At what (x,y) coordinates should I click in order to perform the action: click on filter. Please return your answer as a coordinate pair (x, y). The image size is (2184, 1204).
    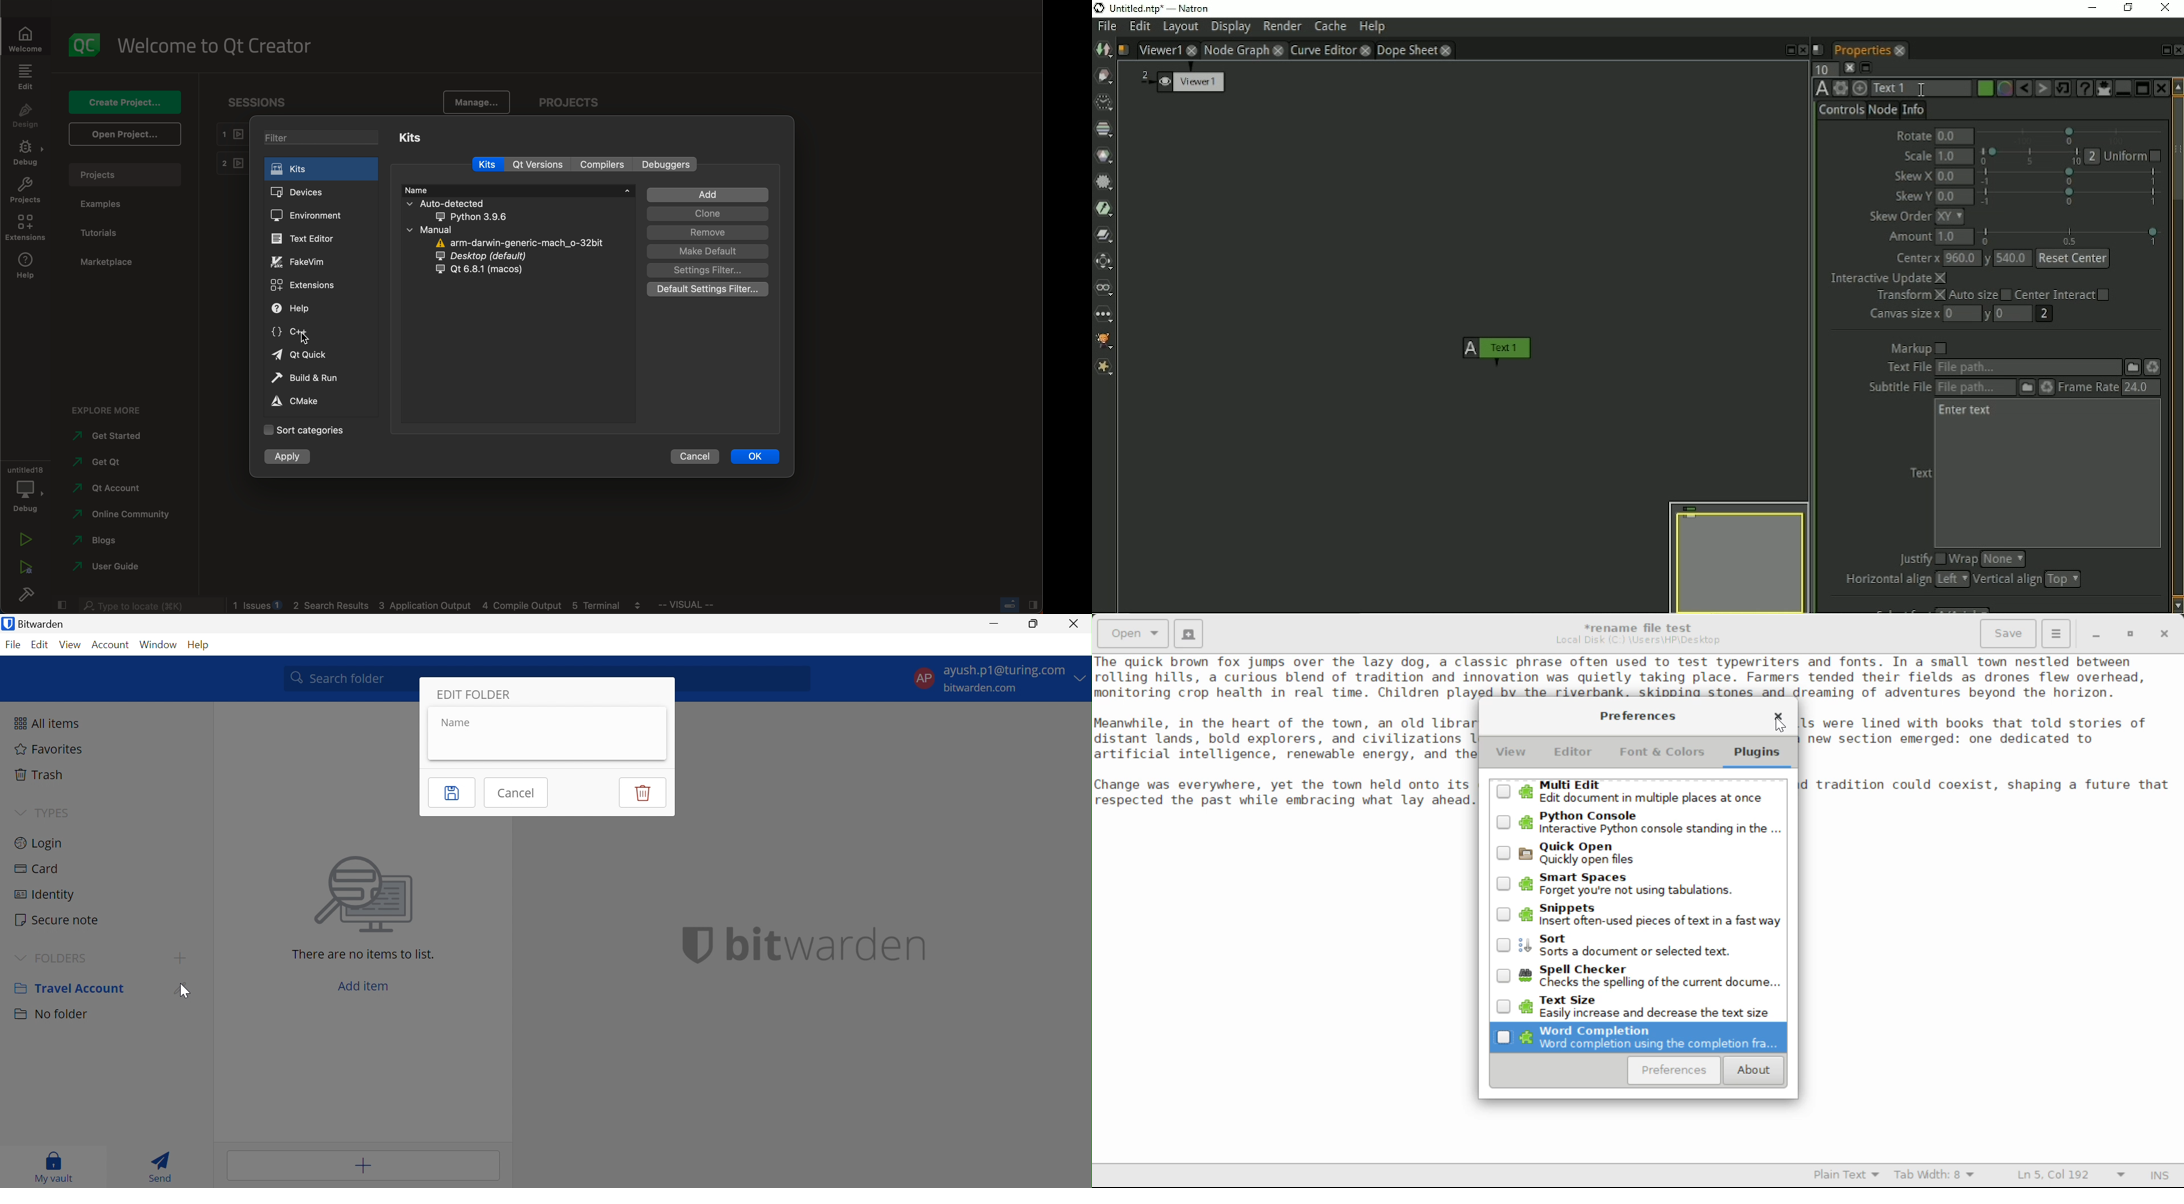
    Looking at the image, I should click on (325, 139).